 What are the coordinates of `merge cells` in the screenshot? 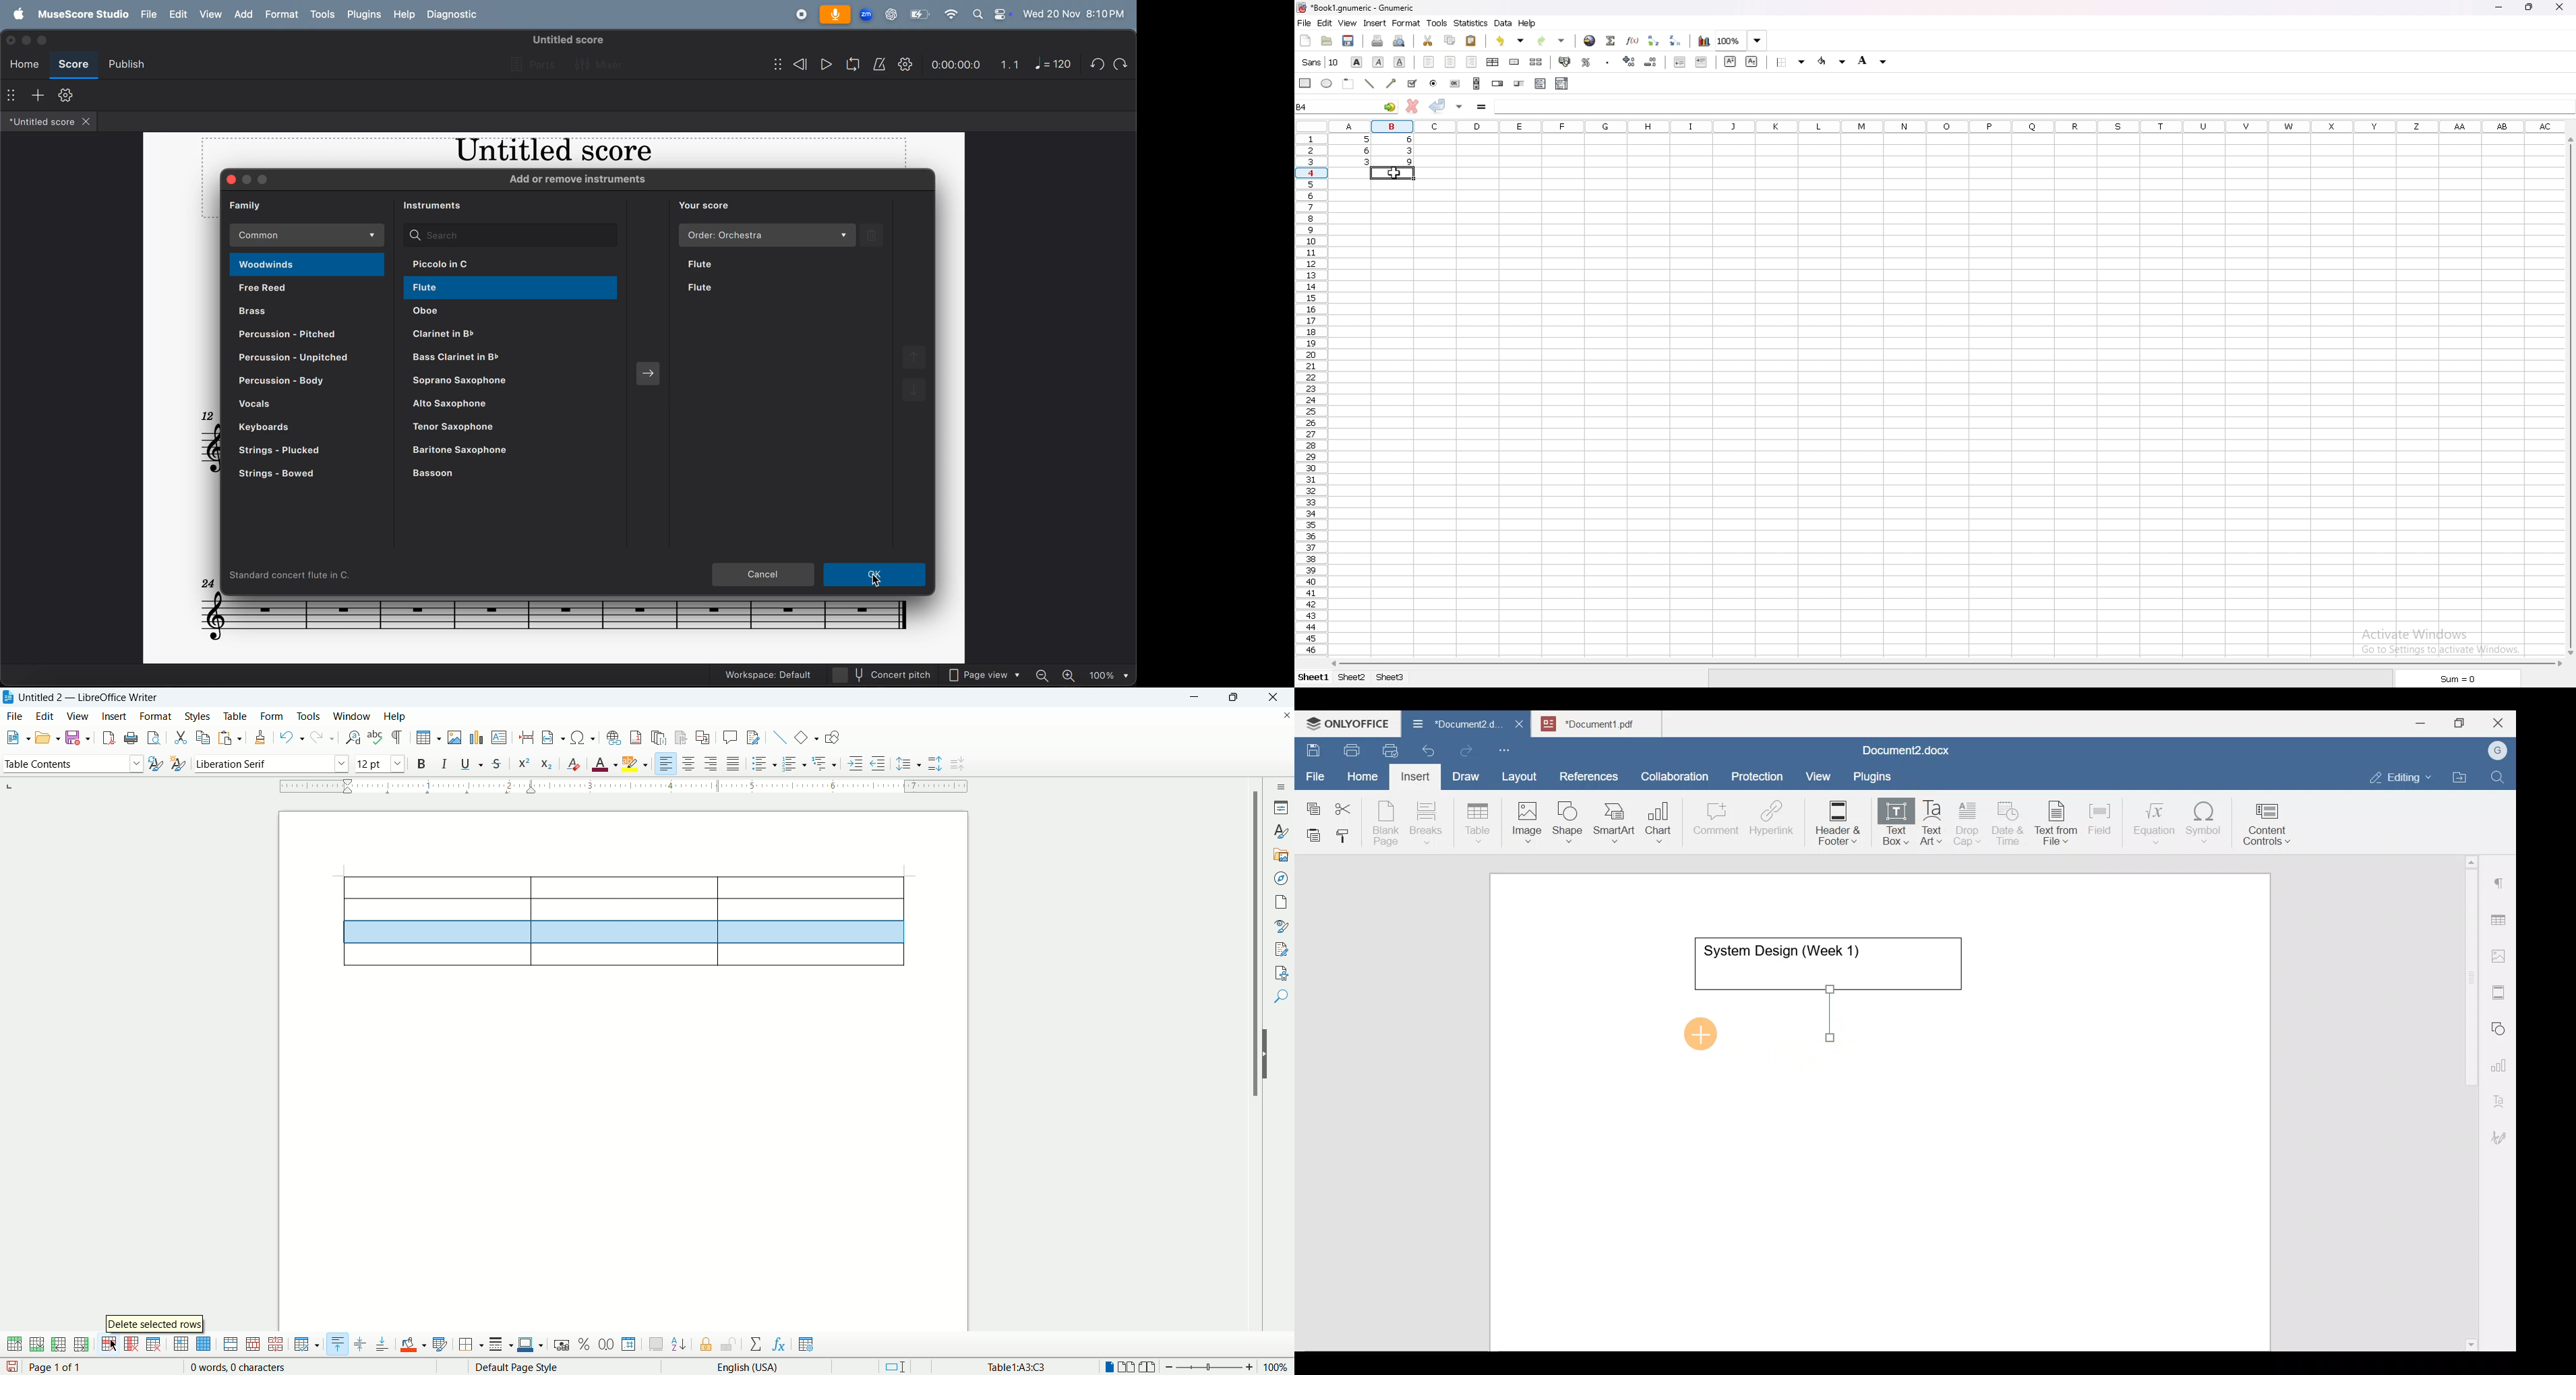 It's located at (231, 1345).